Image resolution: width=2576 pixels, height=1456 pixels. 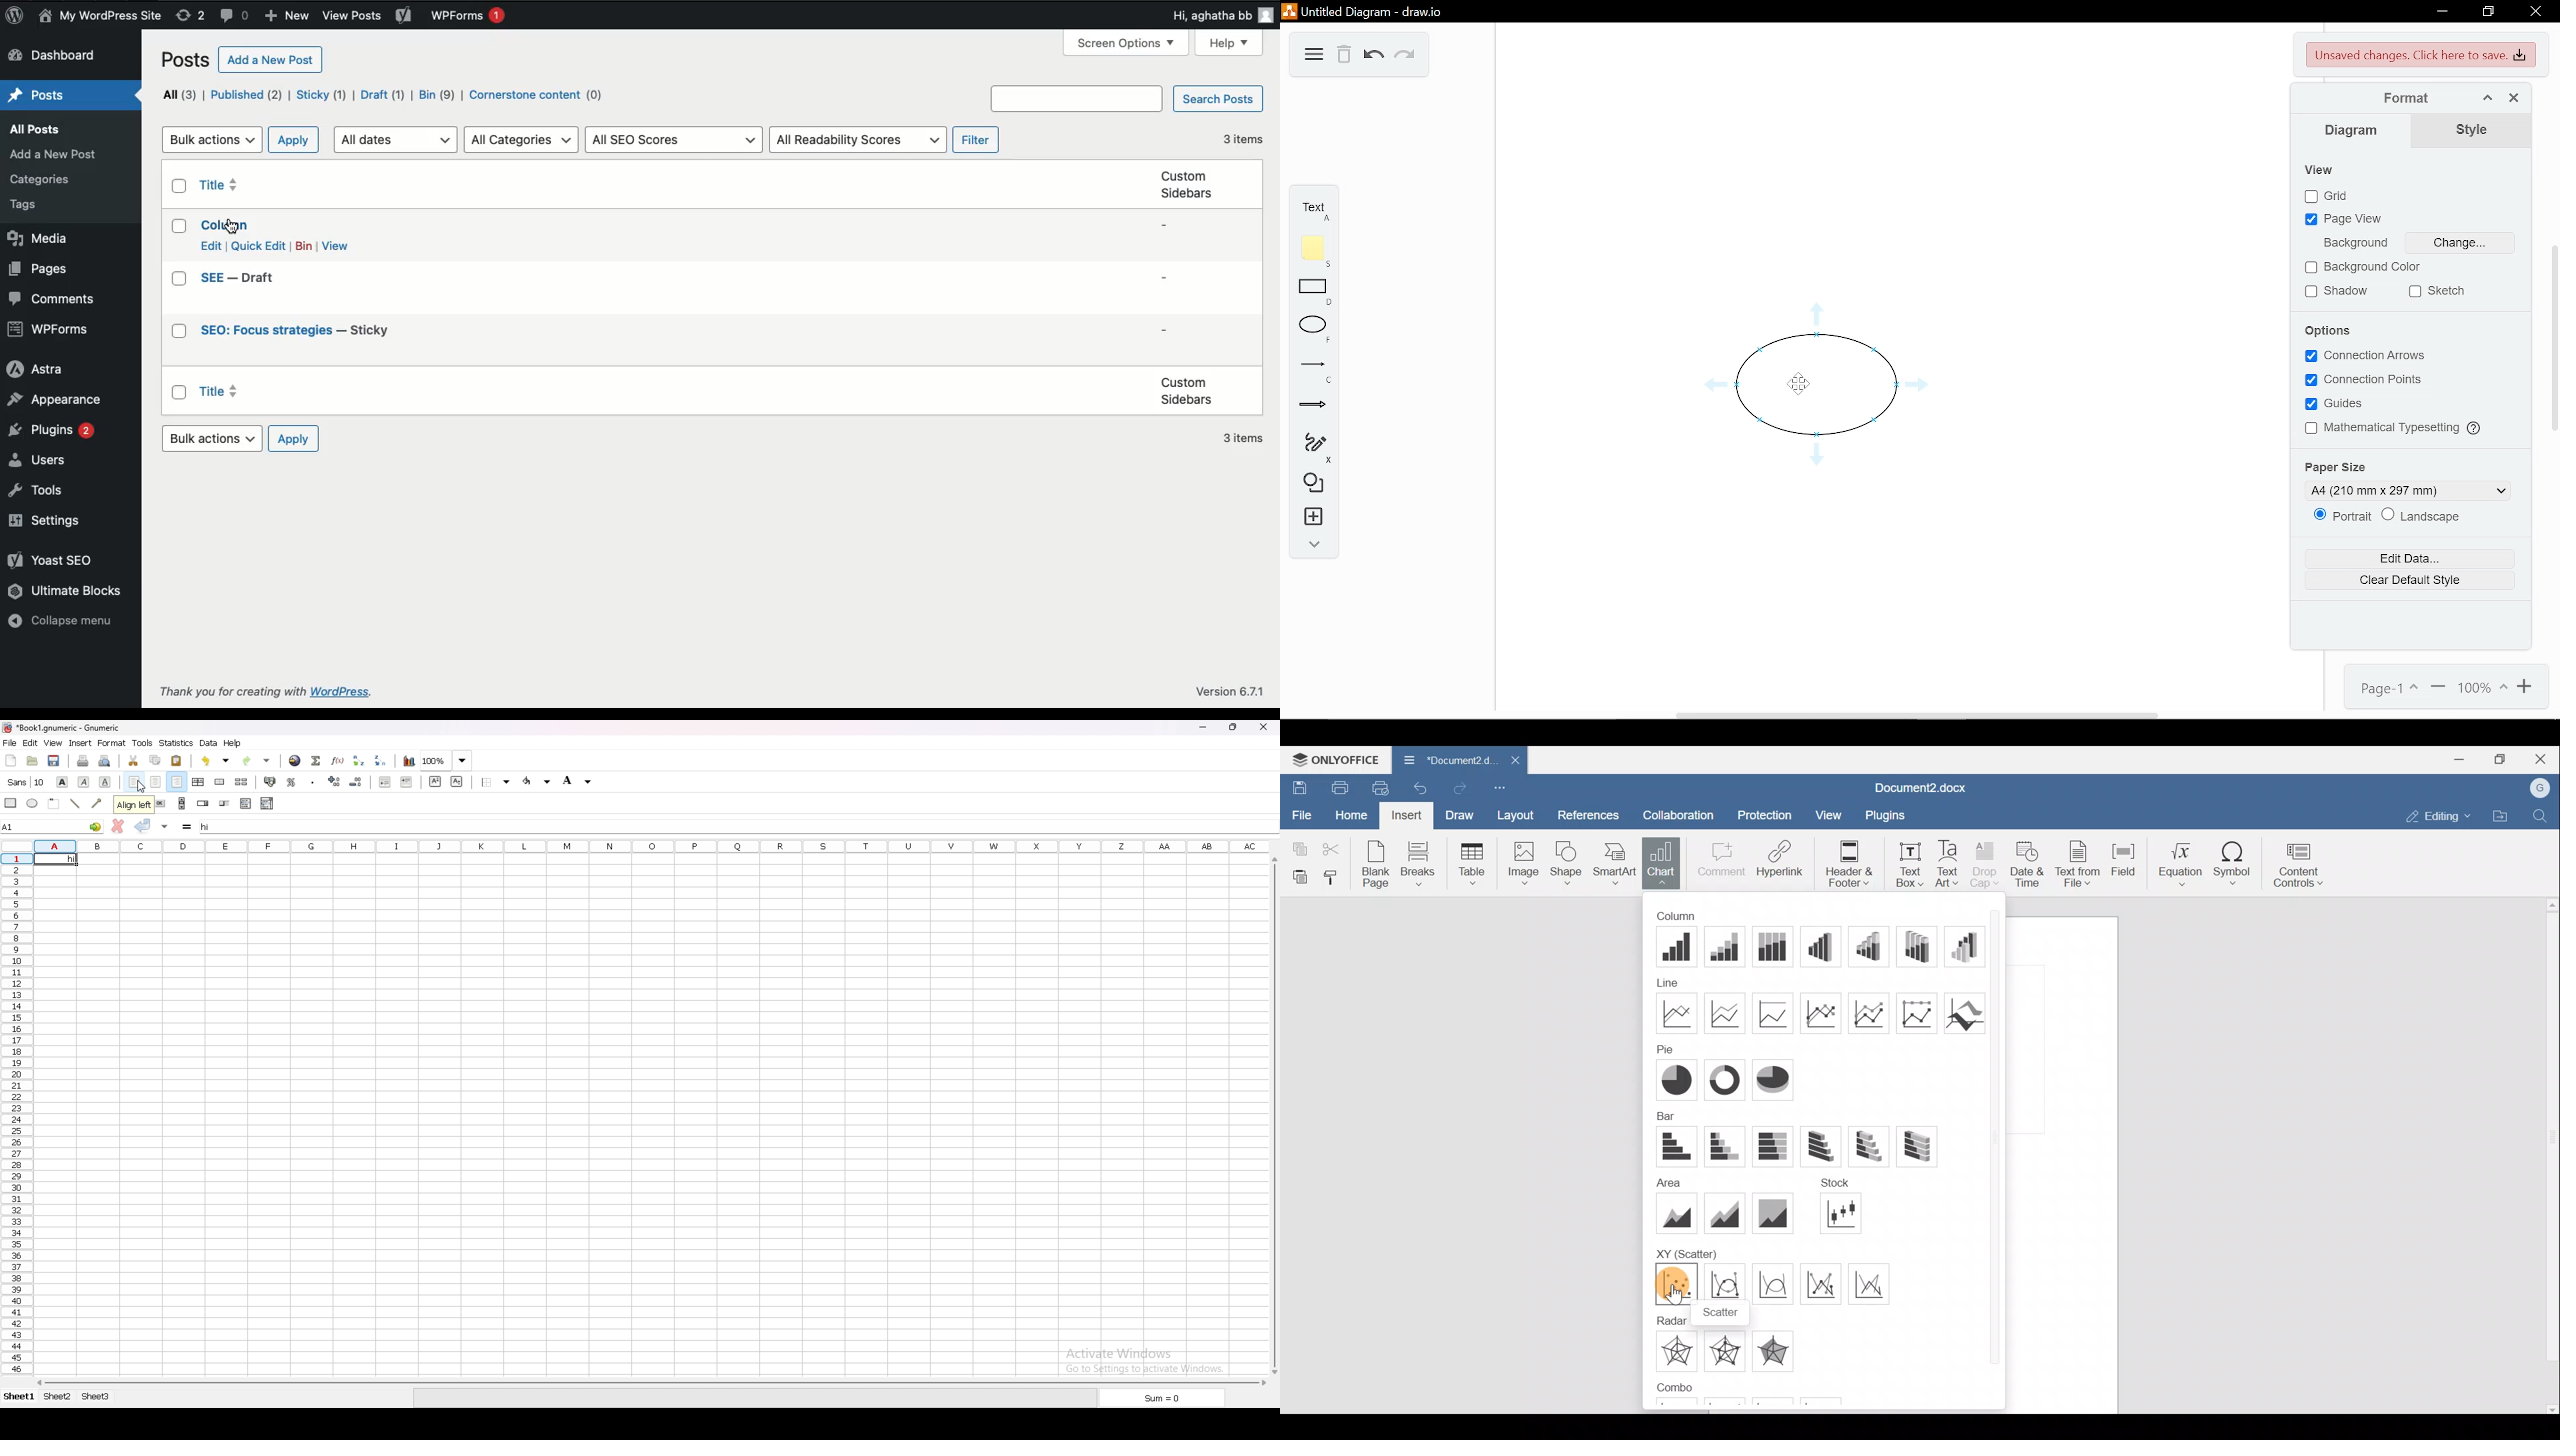 What do you see at coordinates (305, 247) in the screenshot?
I see `Bin` at bounding box center [305, 247].